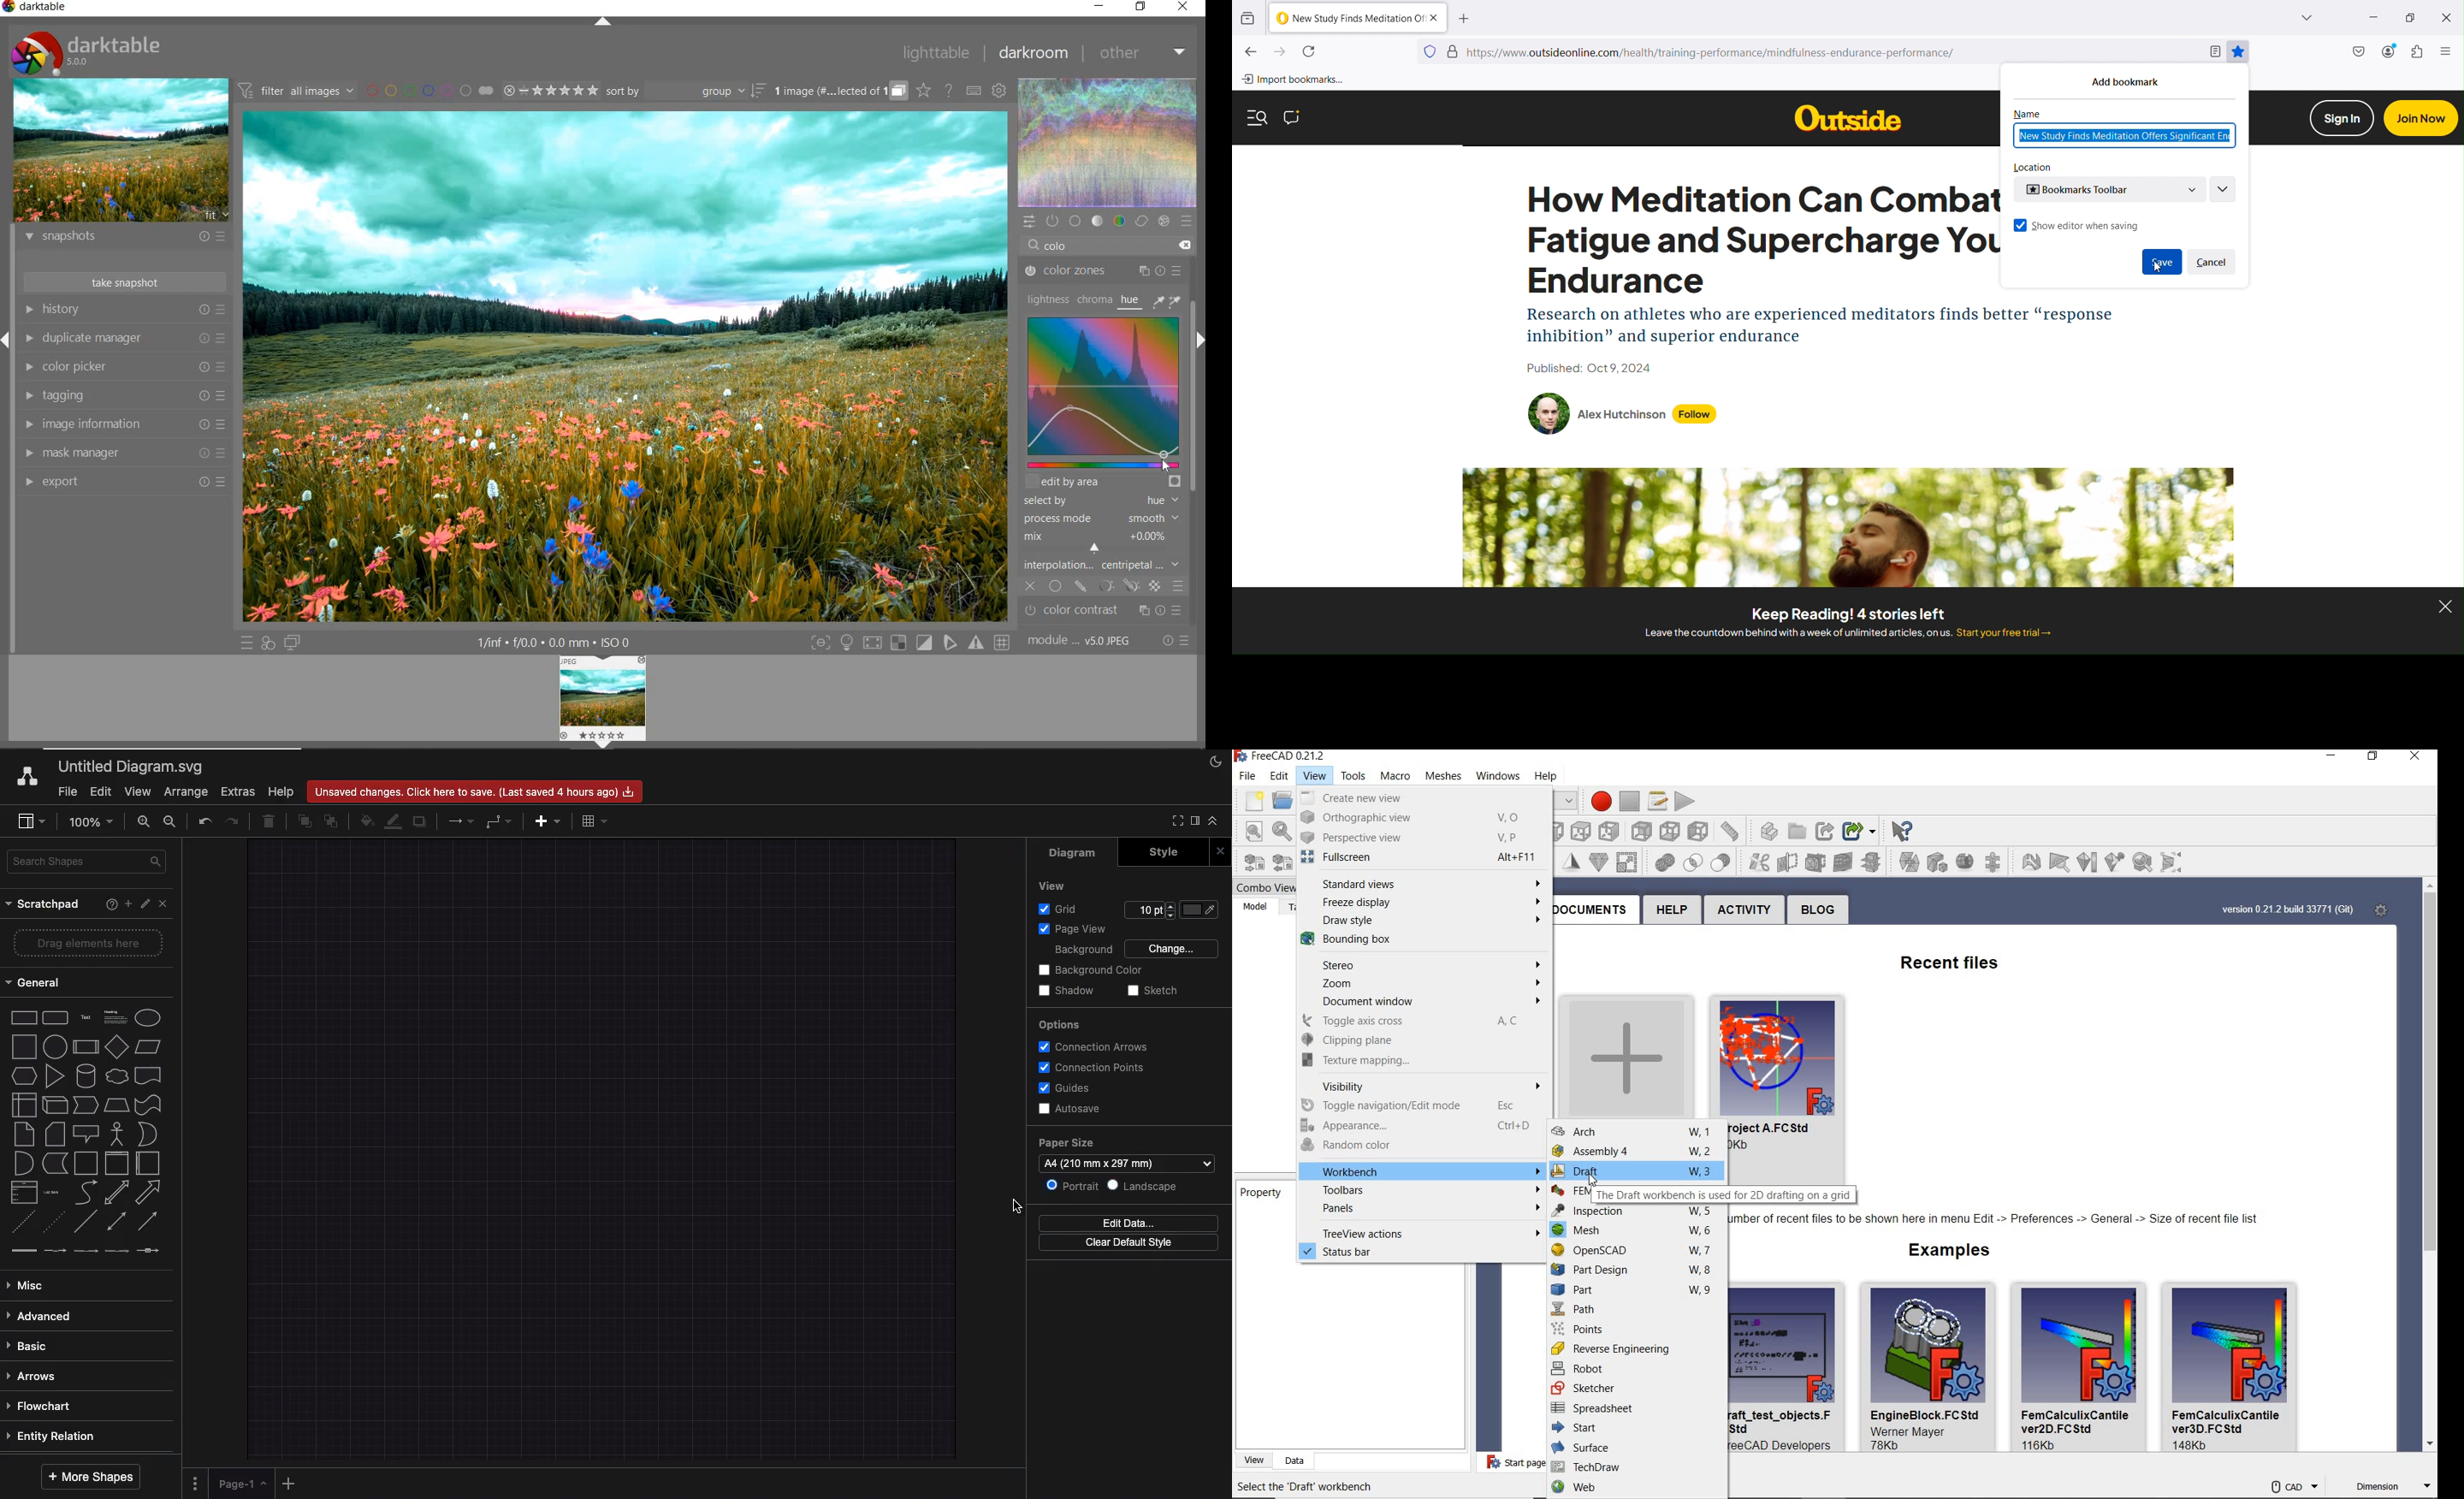  What do you see at coordinates (293, 1483) in the screenshot?
I see `Add` at bounding box center [293, 1483].